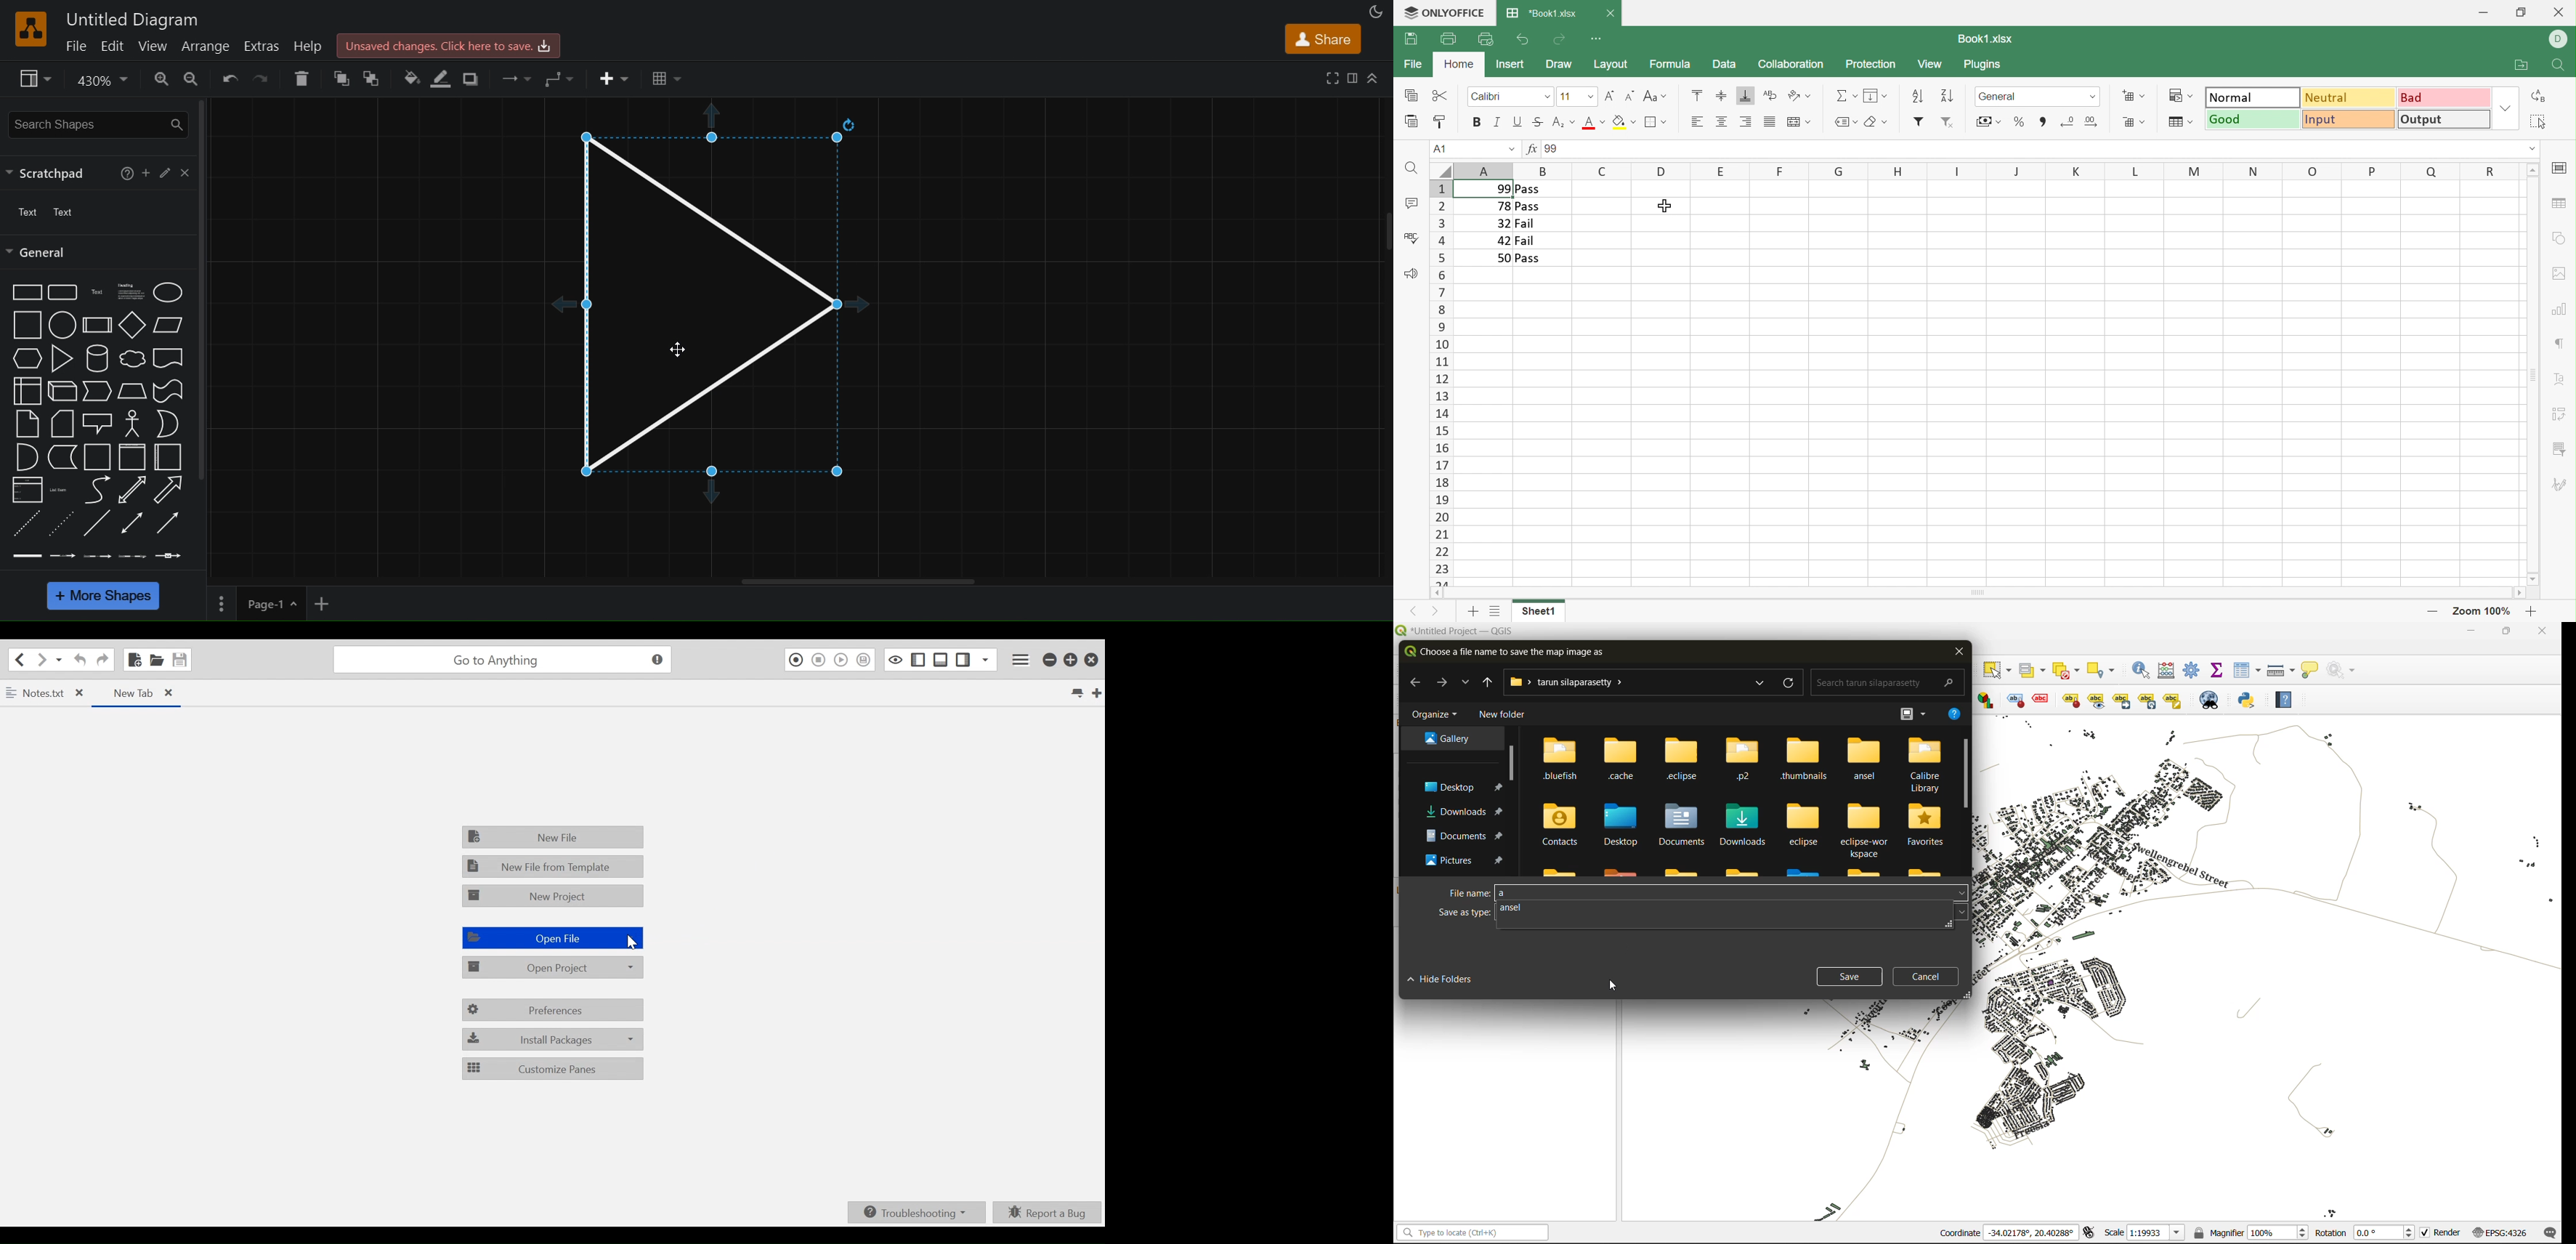  Describe the element at coordinates (2194, 671) in the screenshot. I see `toolbox` at that location.